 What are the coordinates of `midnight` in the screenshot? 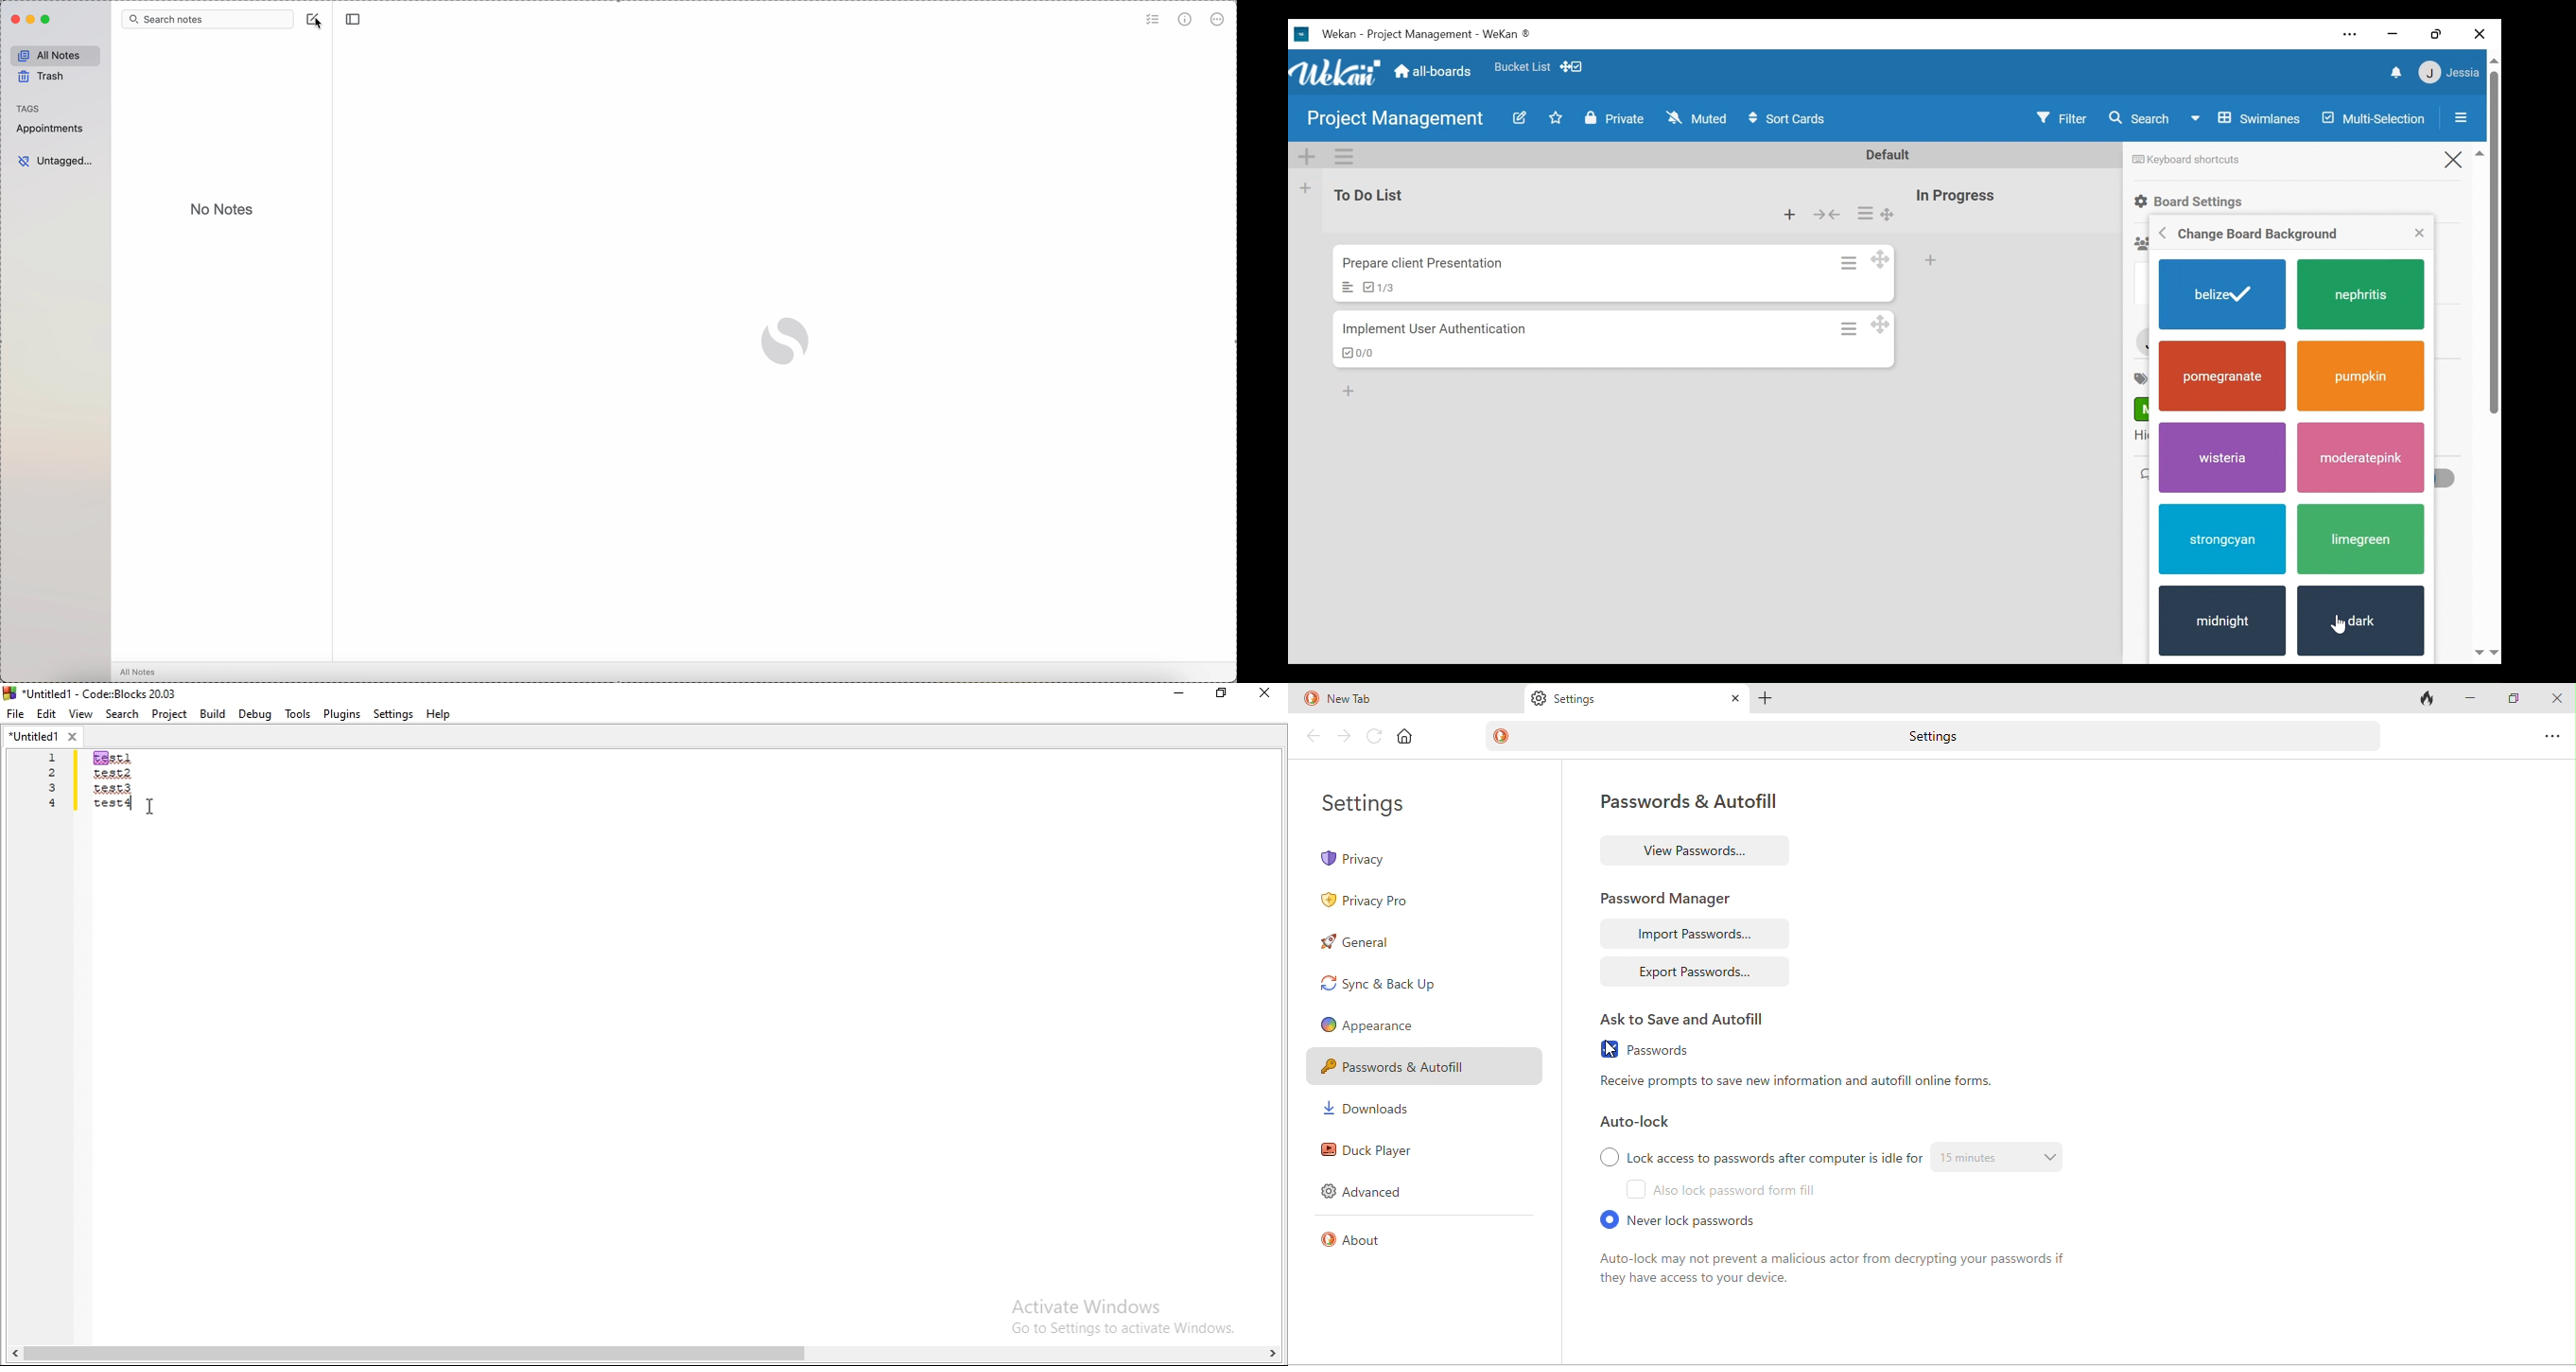 It's located at (2222, 622).